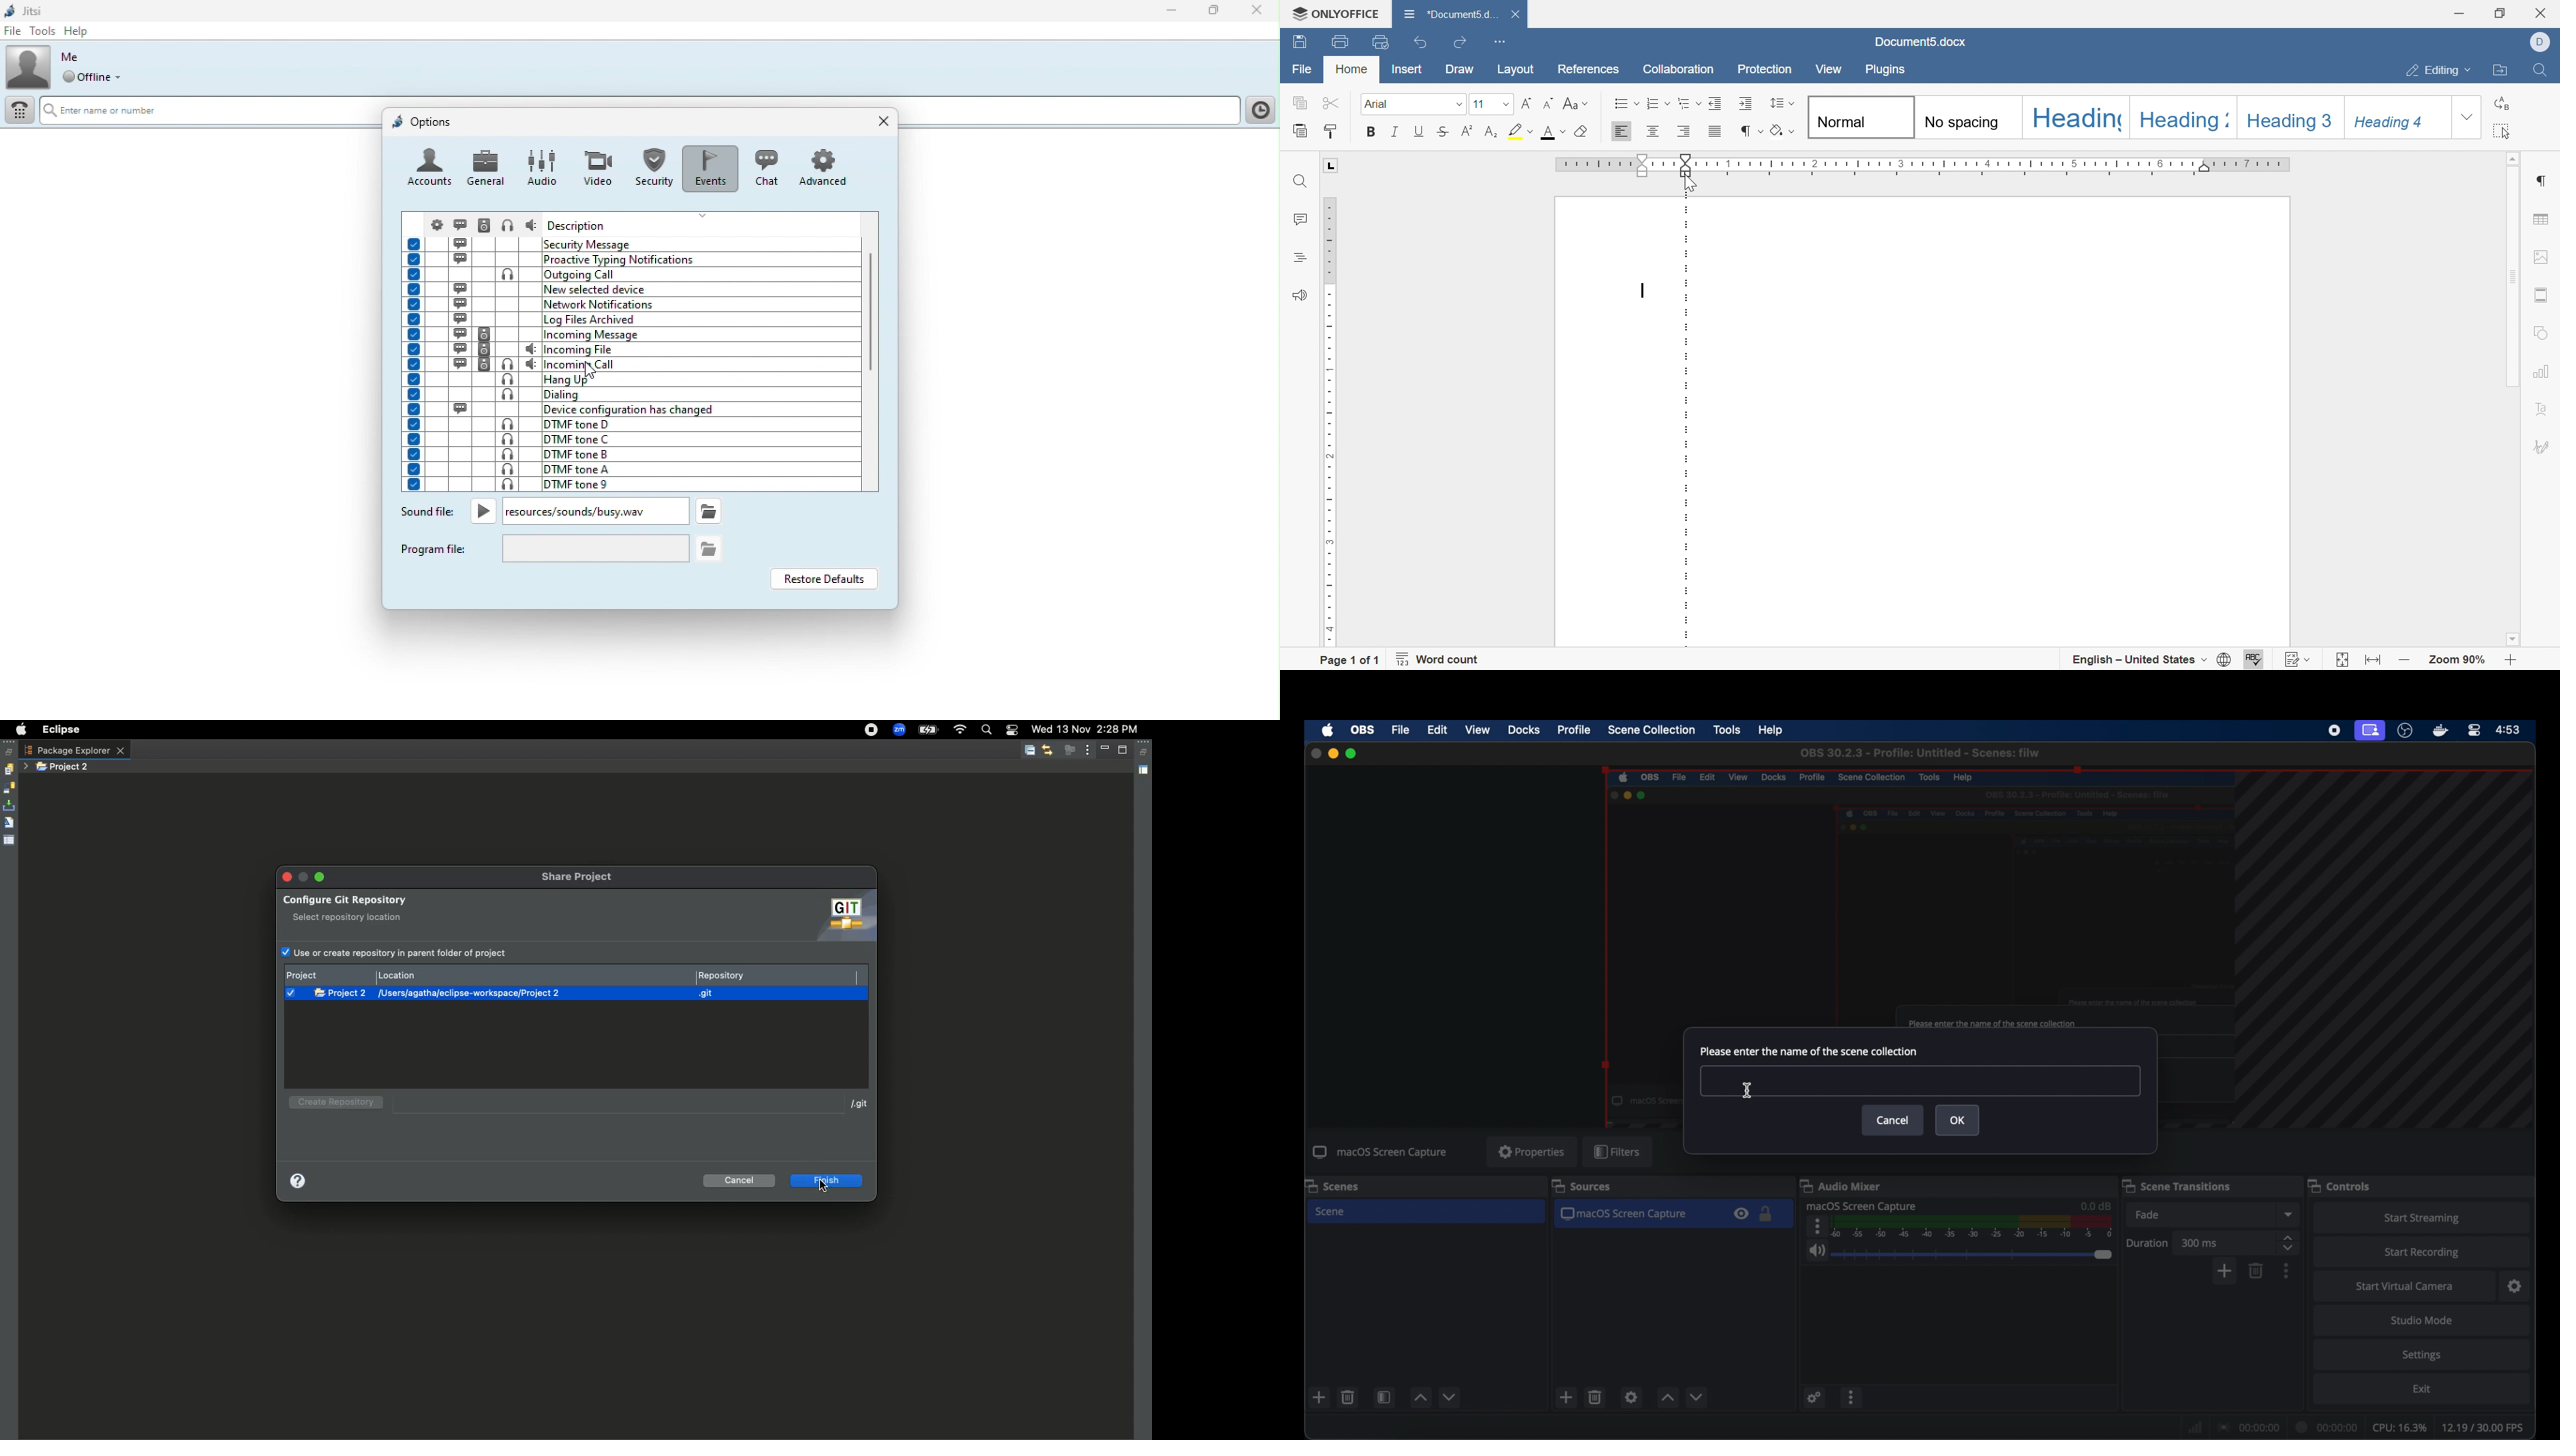  I want to click on Tools, so click(42, 31).